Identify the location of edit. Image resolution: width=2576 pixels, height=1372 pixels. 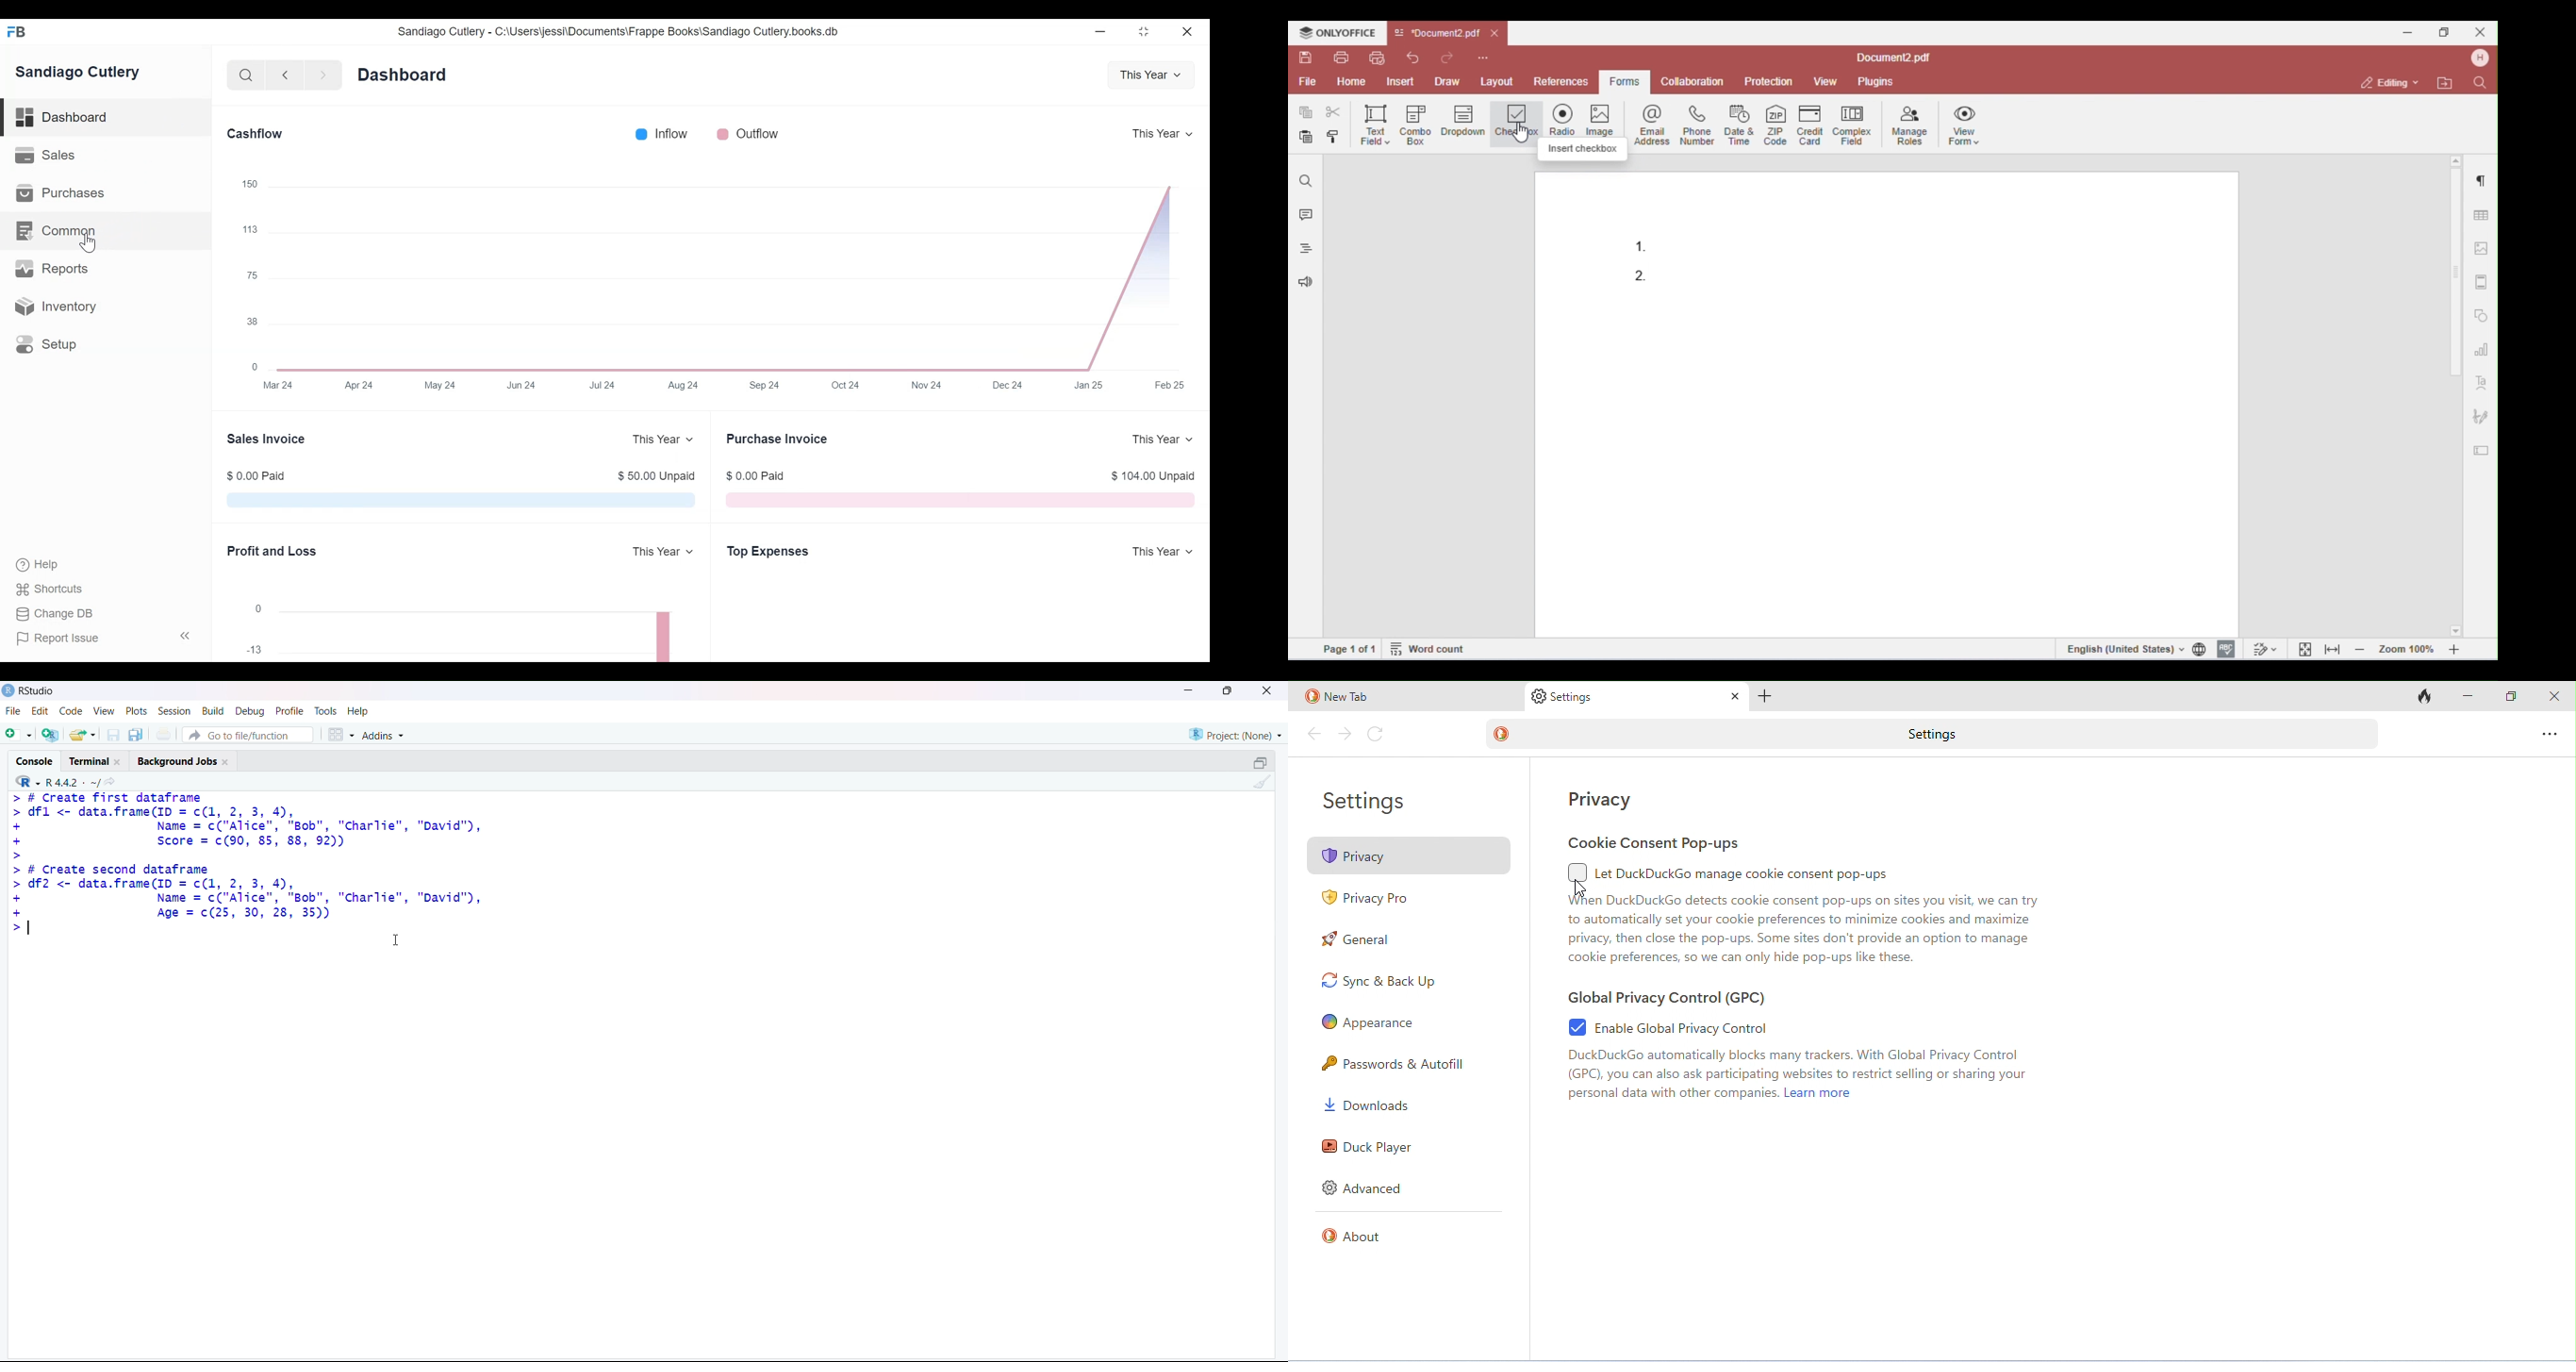
(40, 711).